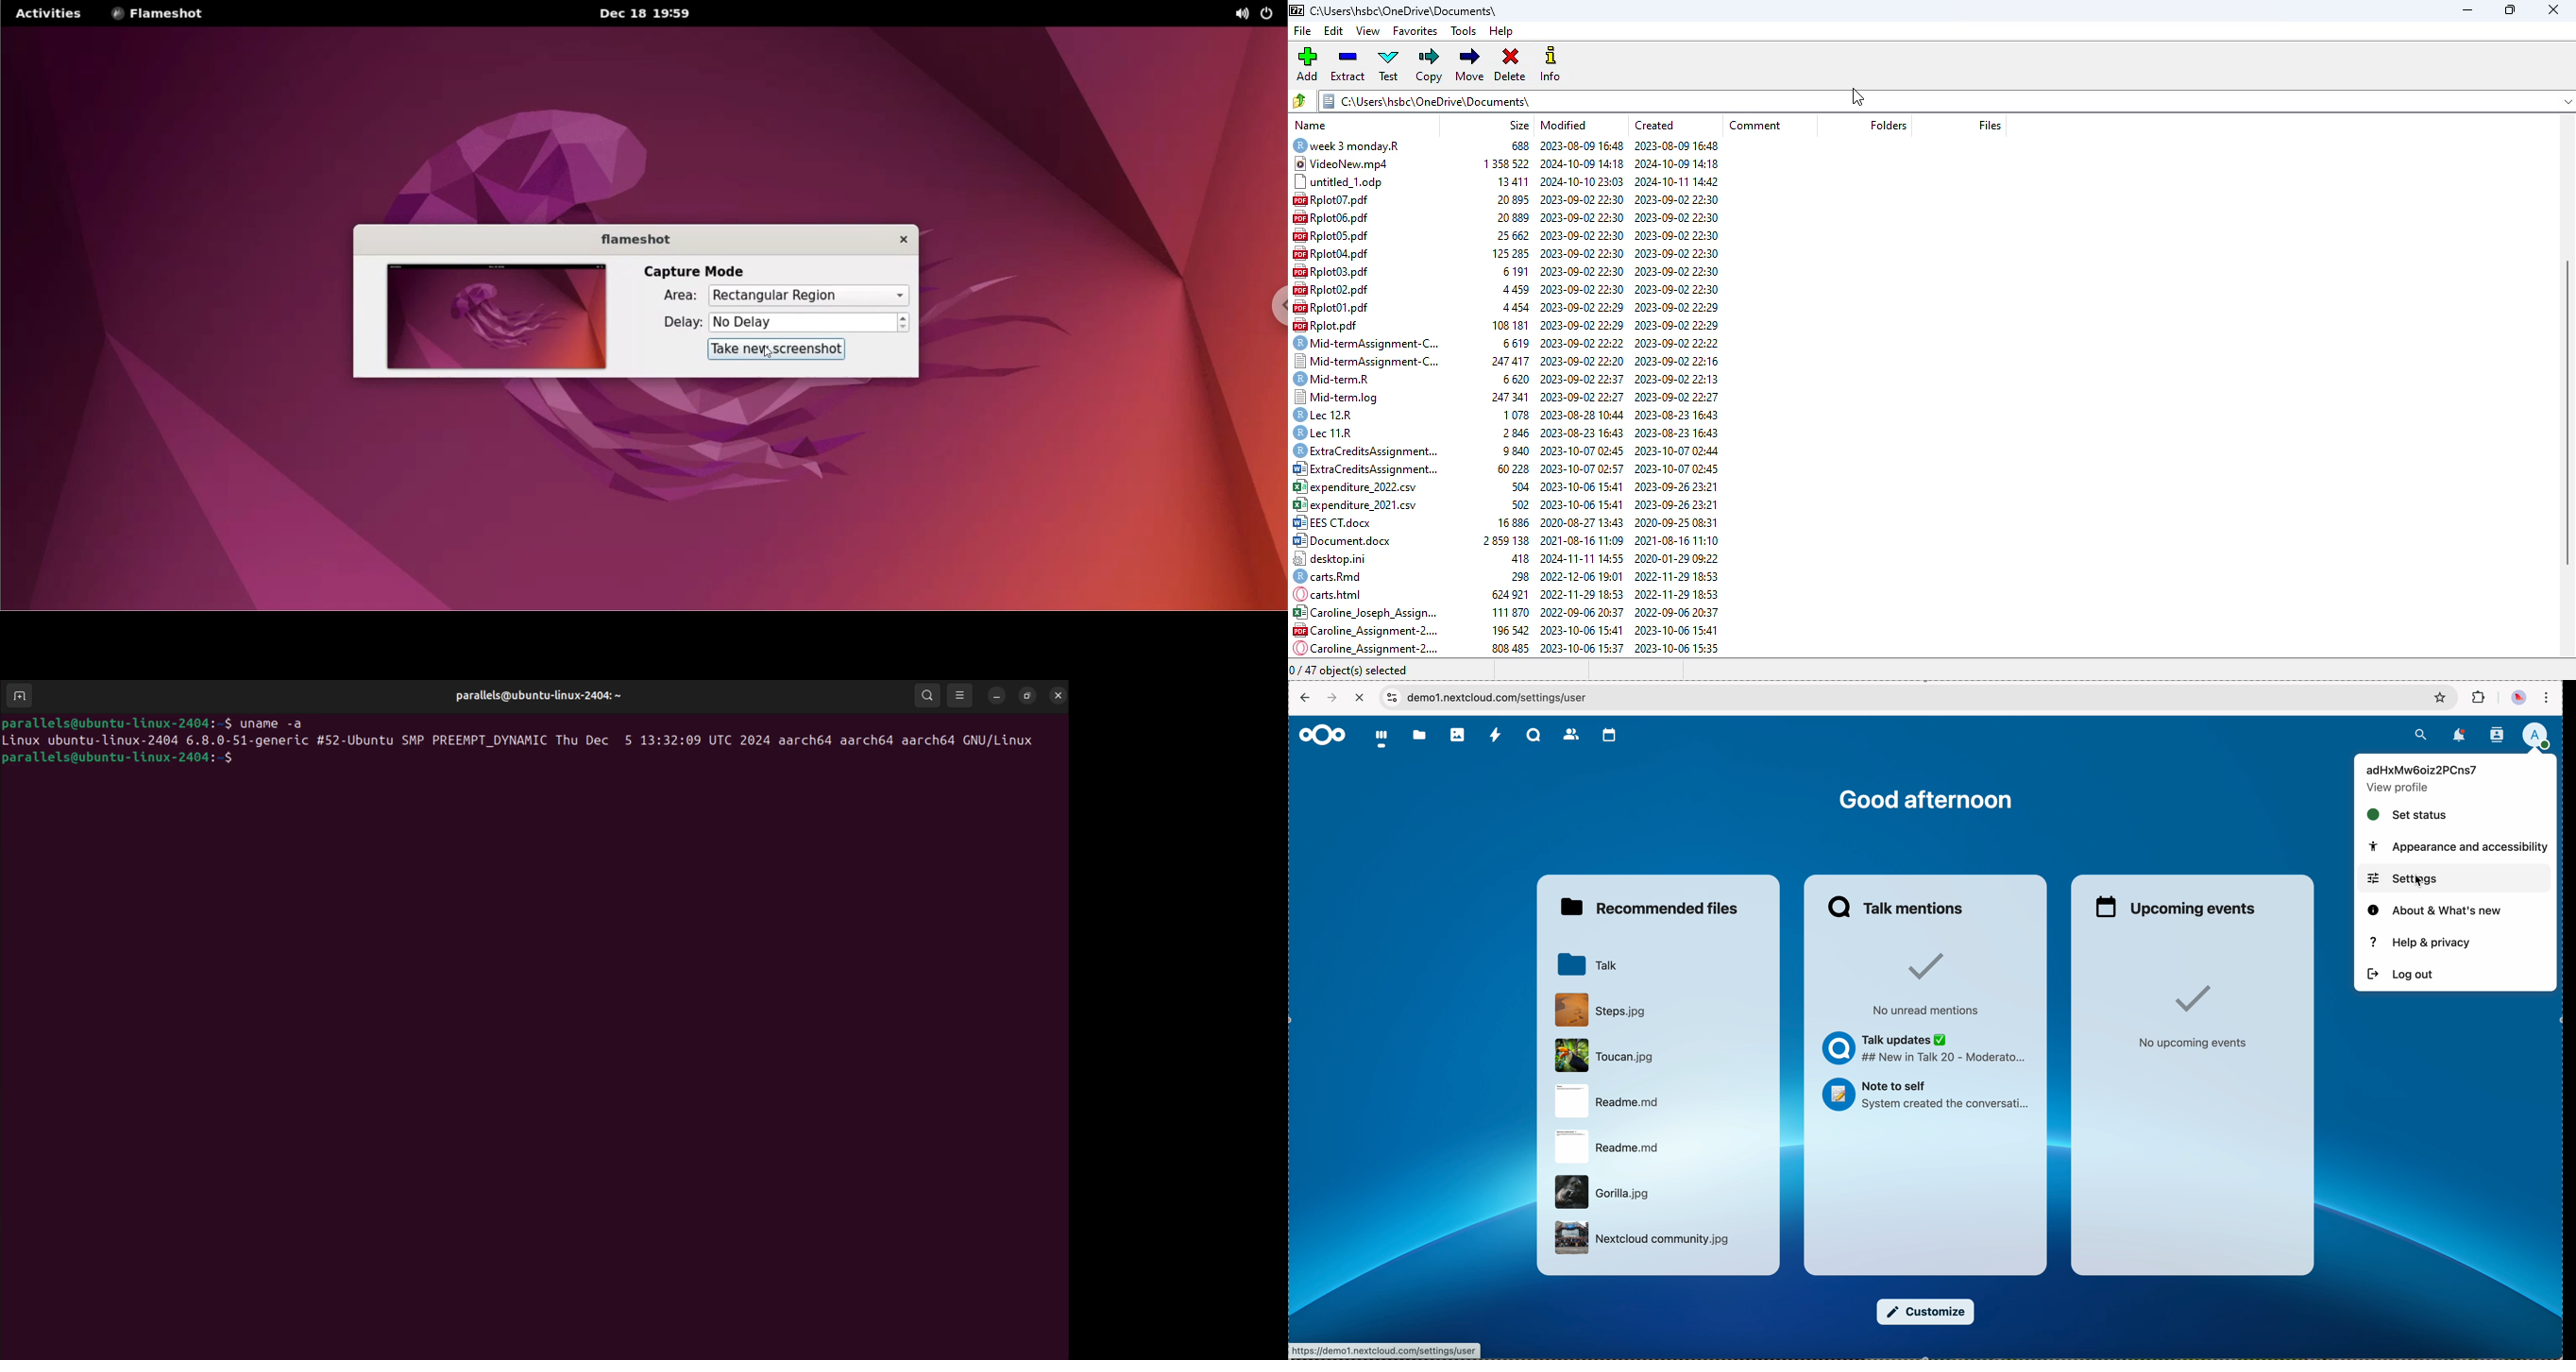 Image resolution: width=2576 pixels, height=1372 pixels. I want to click on upcoming events, so click(2178, 907).